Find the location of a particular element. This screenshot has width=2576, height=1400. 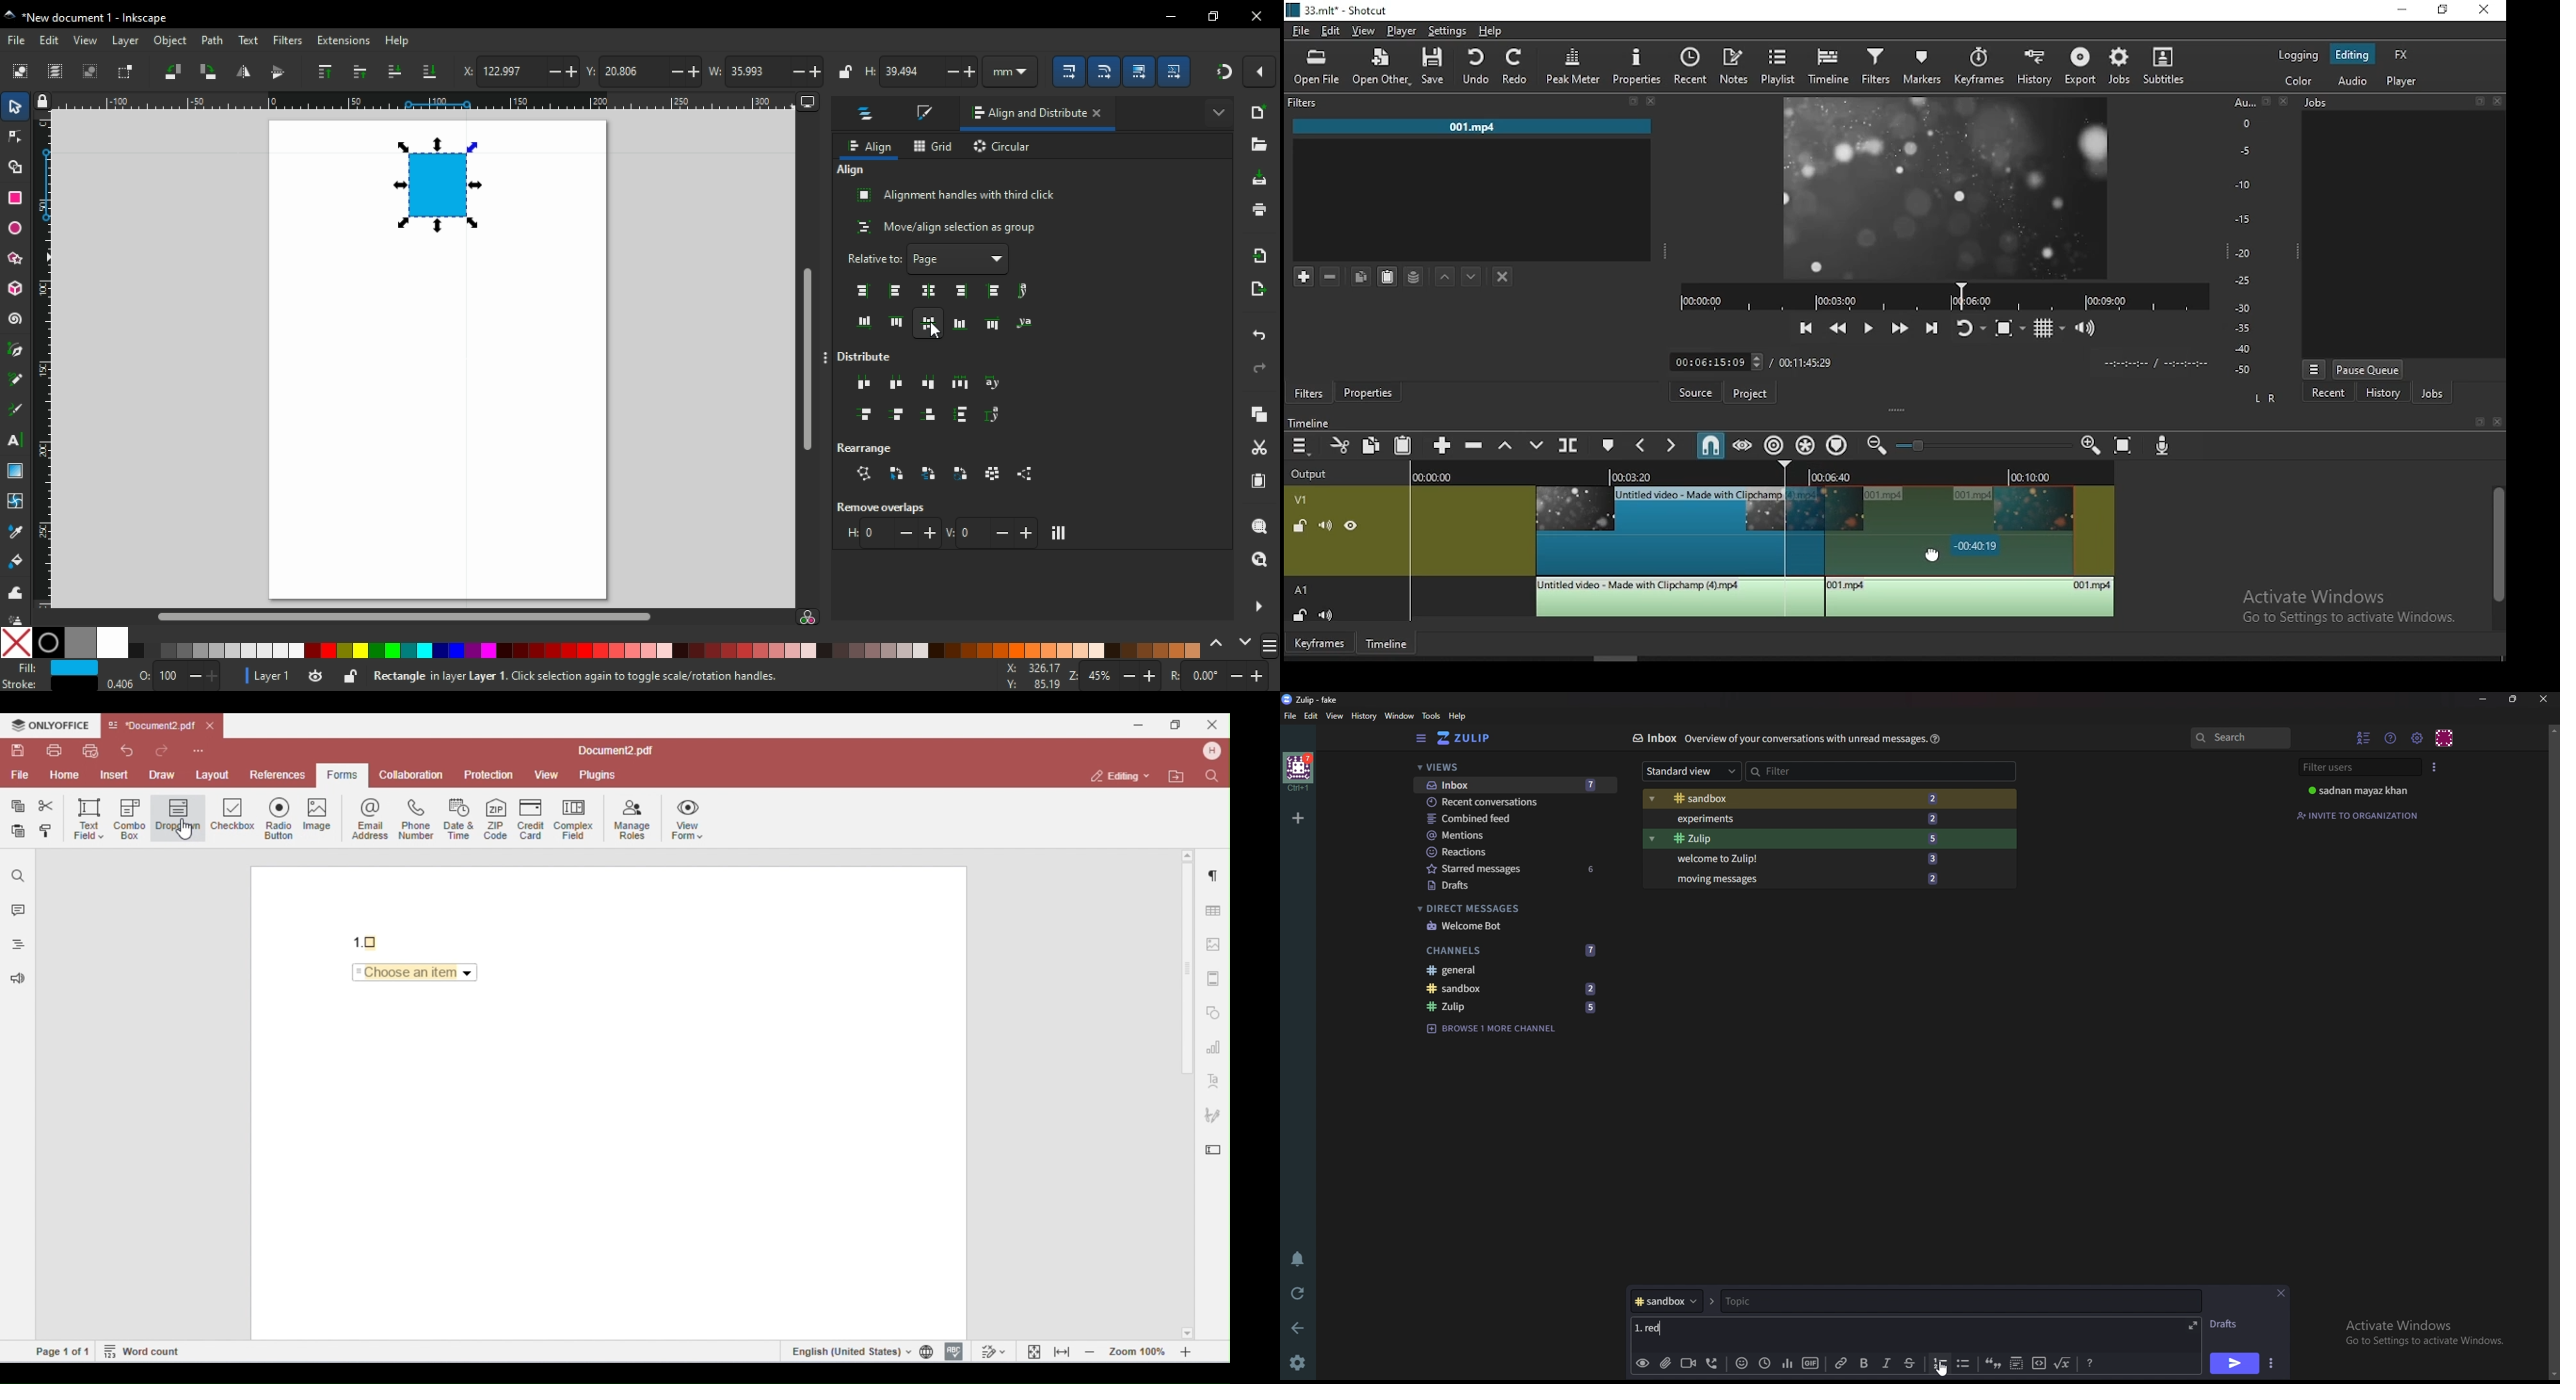

timeline is located at coordinates (1312, 419).